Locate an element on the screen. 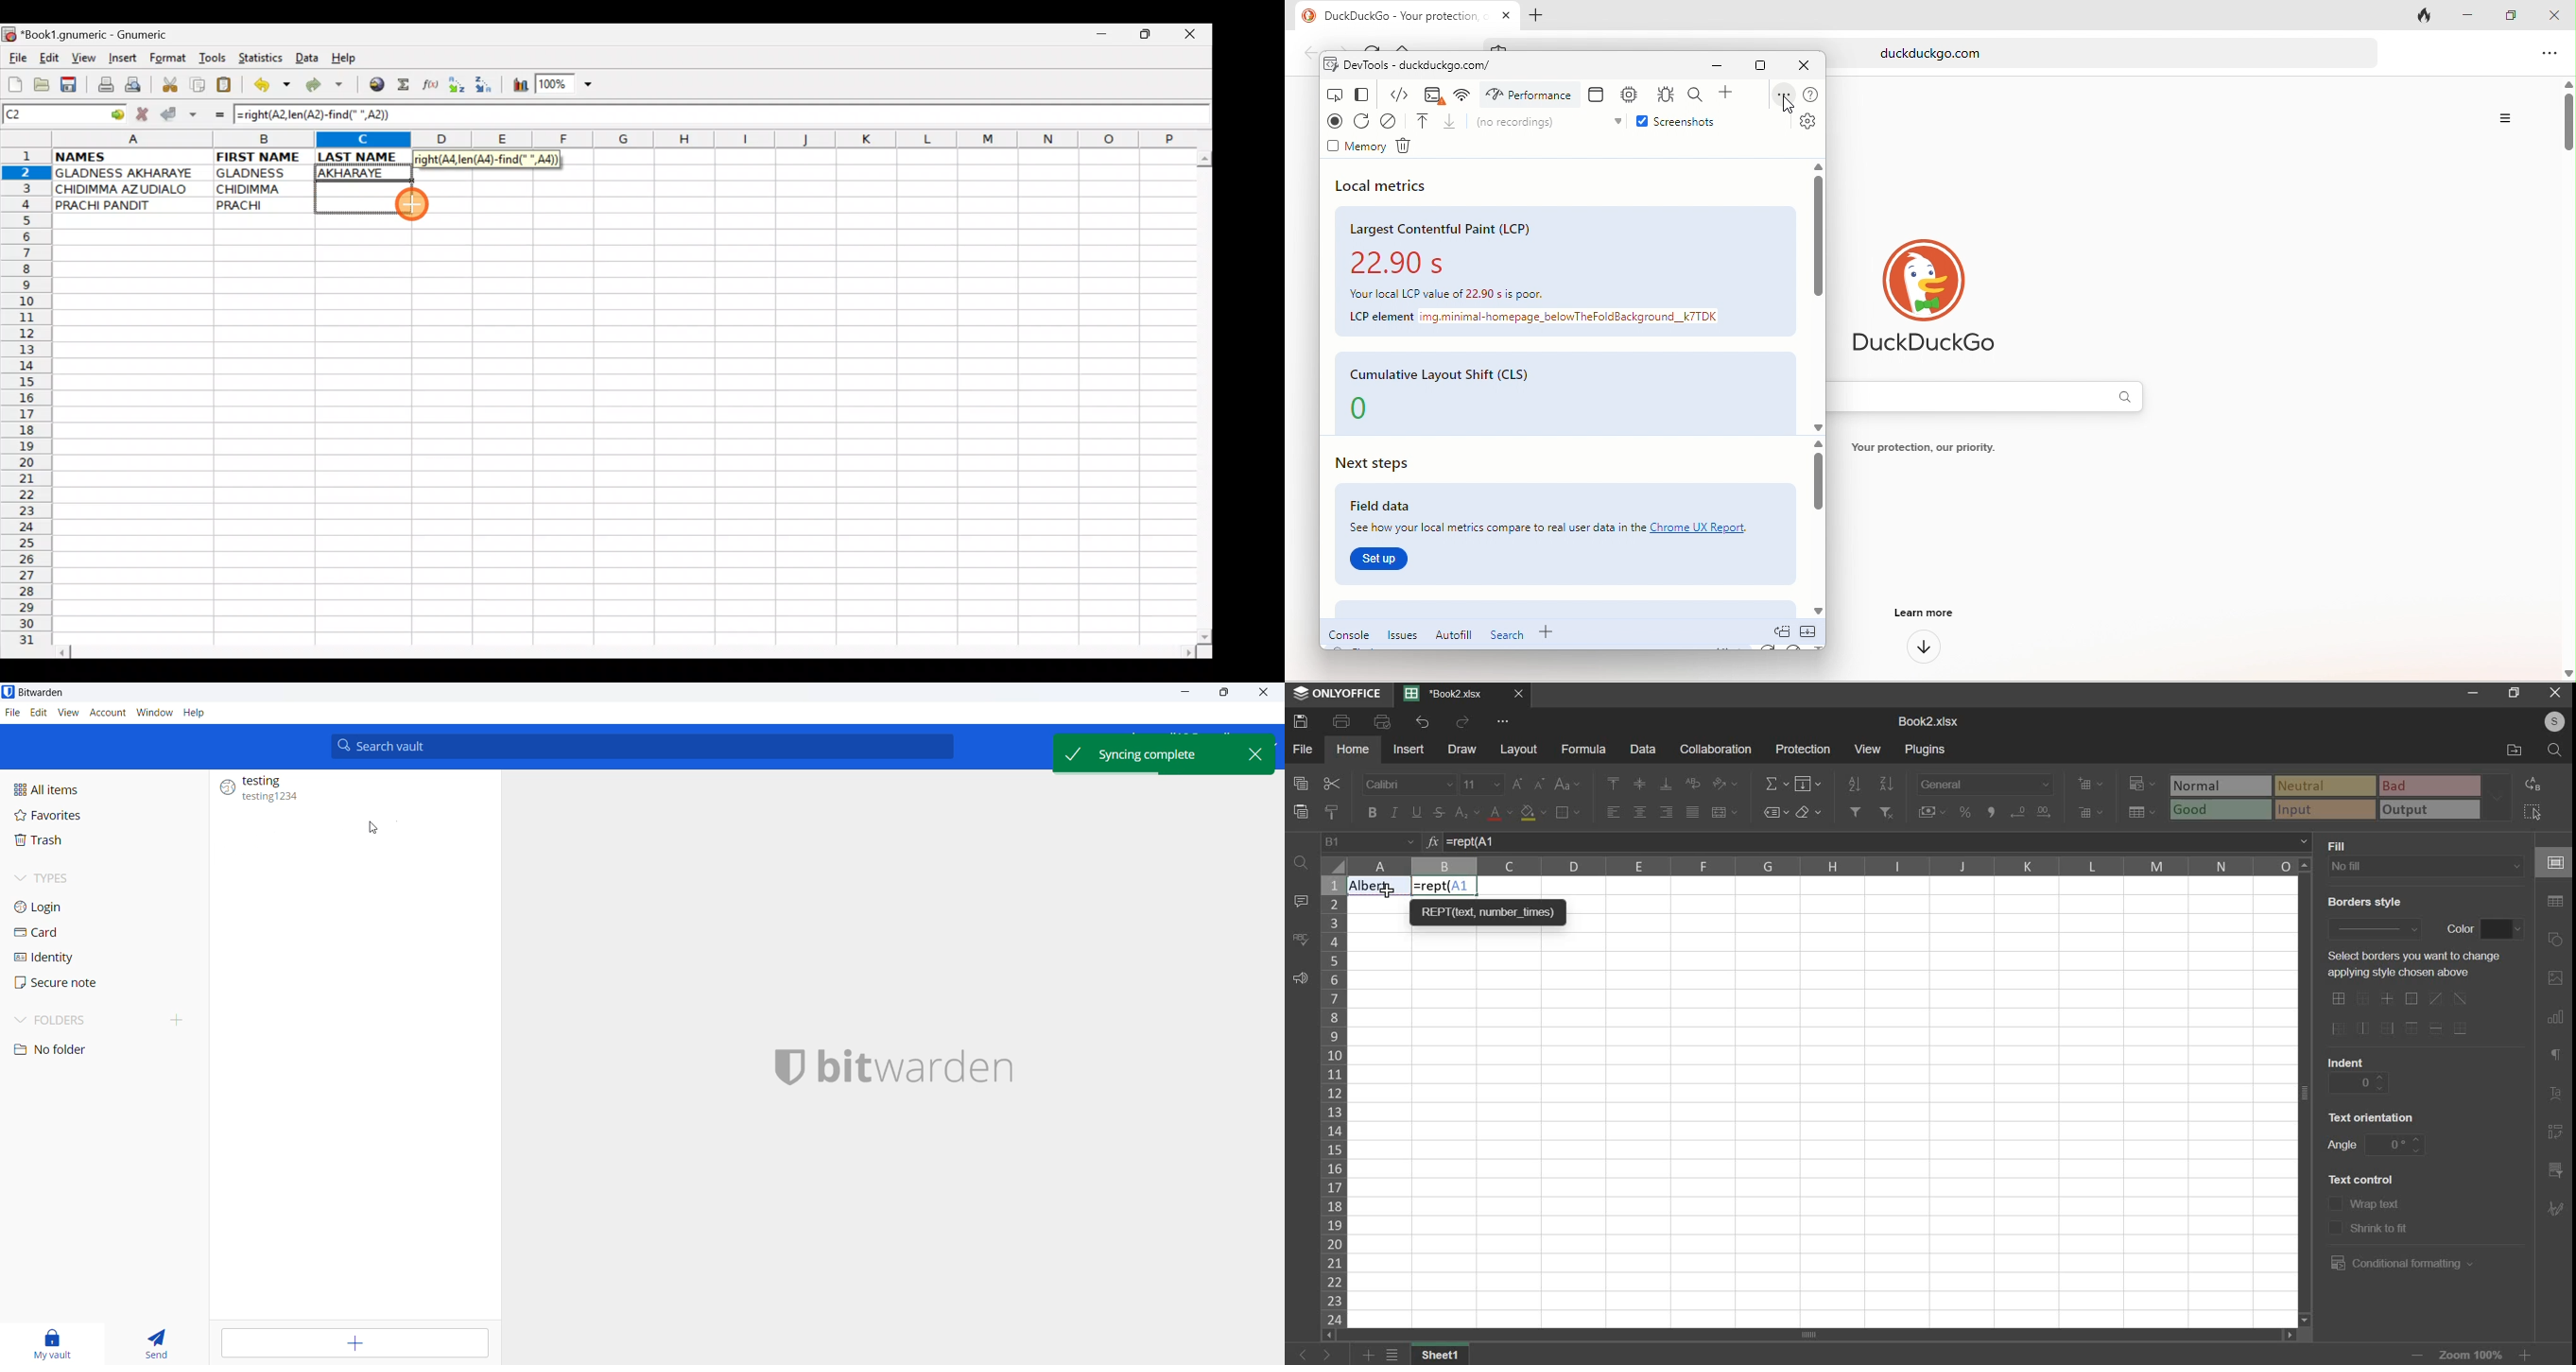  file menu is located at coordinates (1393, 1355).